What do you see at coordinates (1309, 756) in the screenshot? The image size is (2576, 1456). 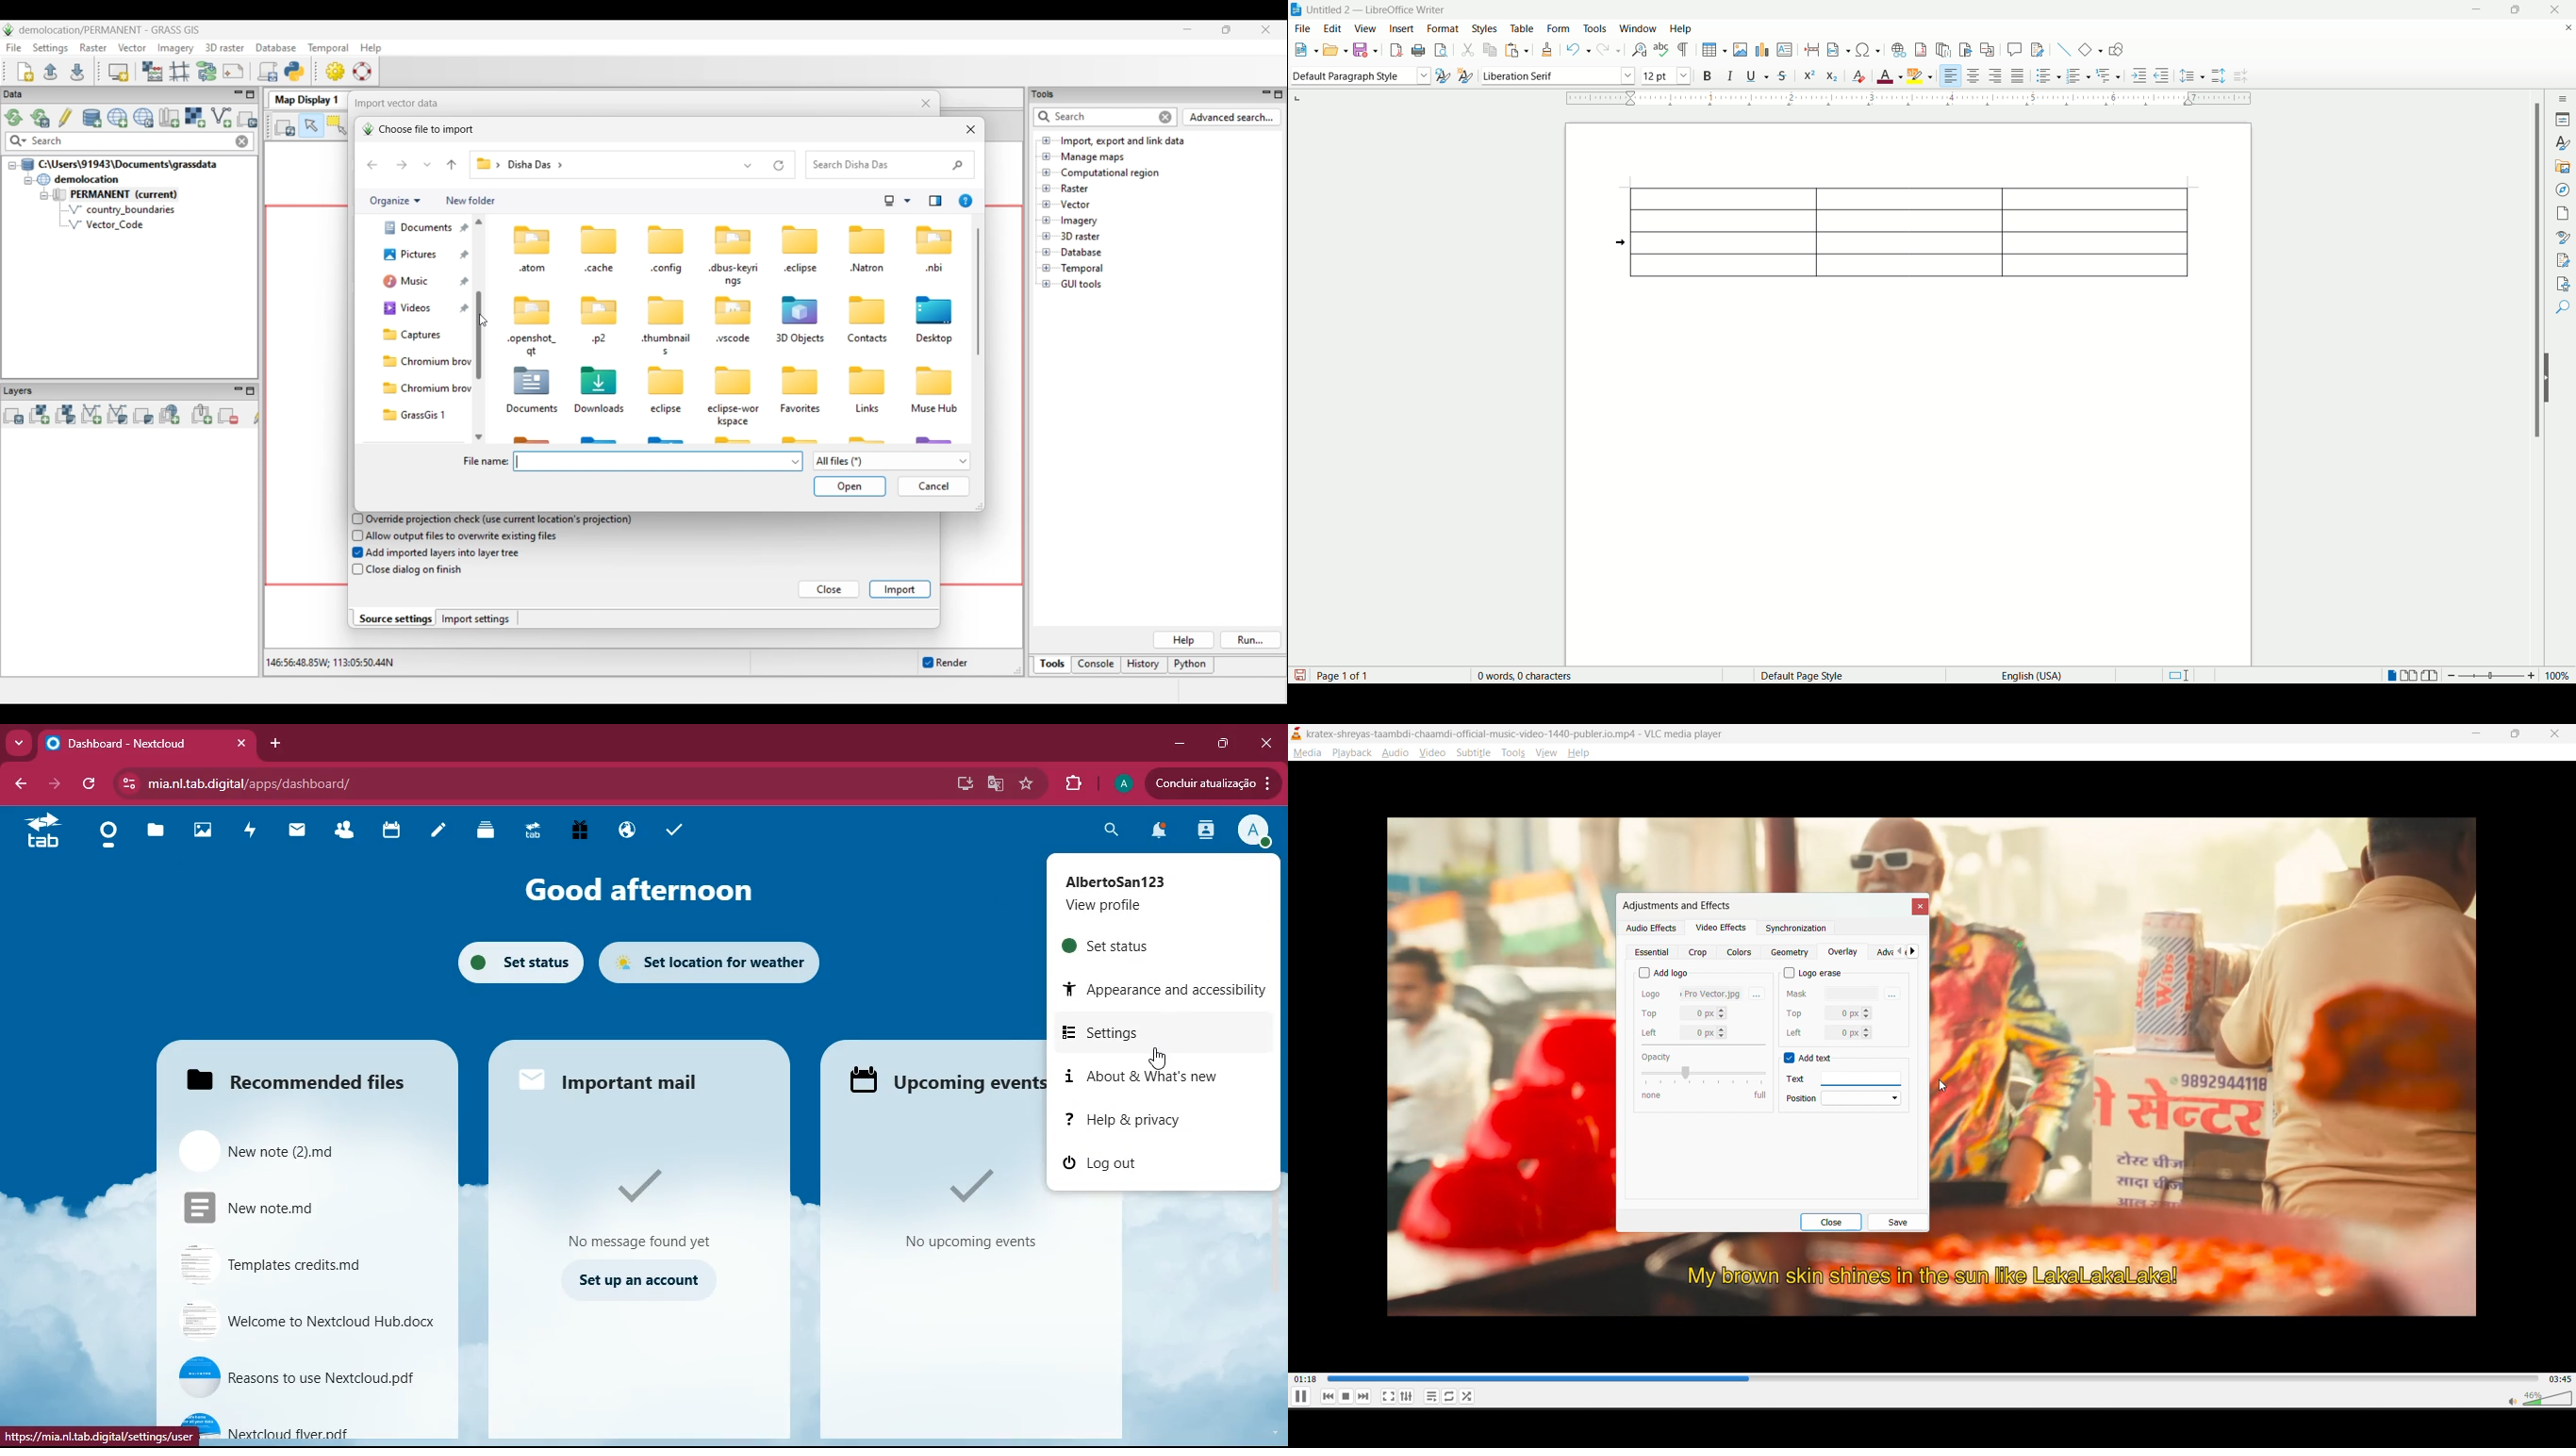 I see `media` at bounding box center [1309, 756].